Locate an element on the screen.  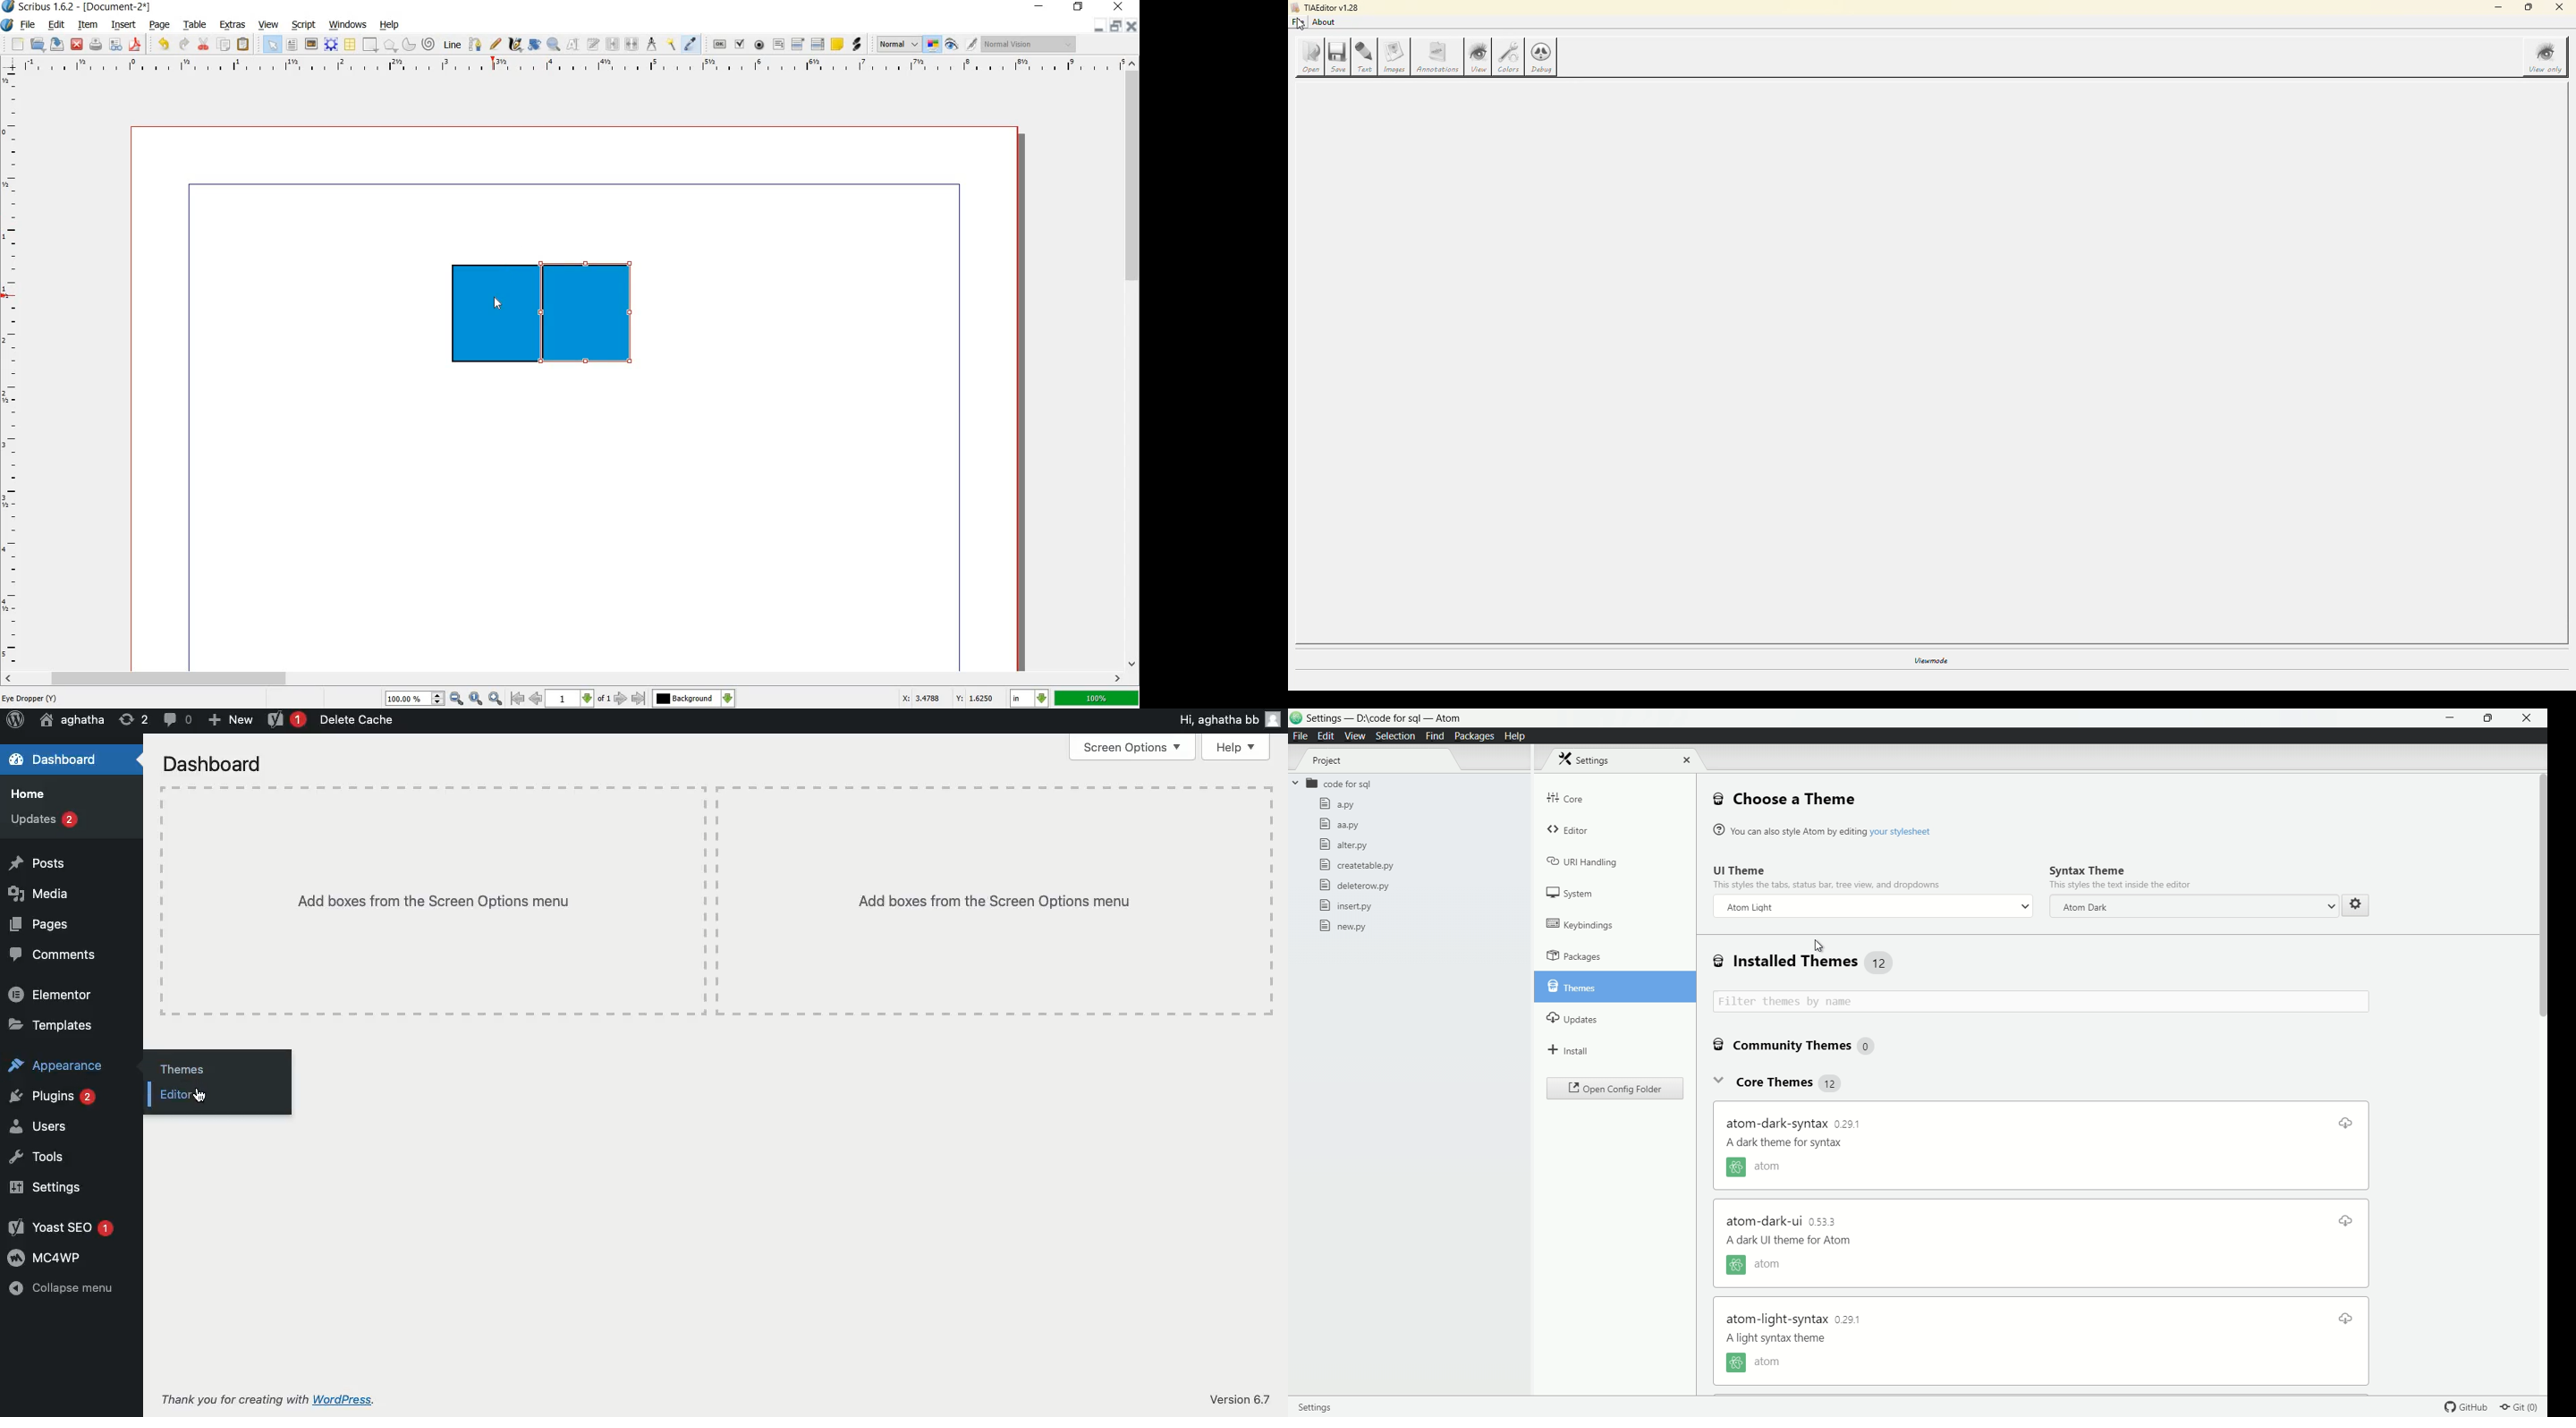
scrollbar is located at coordinates (1133, 369).